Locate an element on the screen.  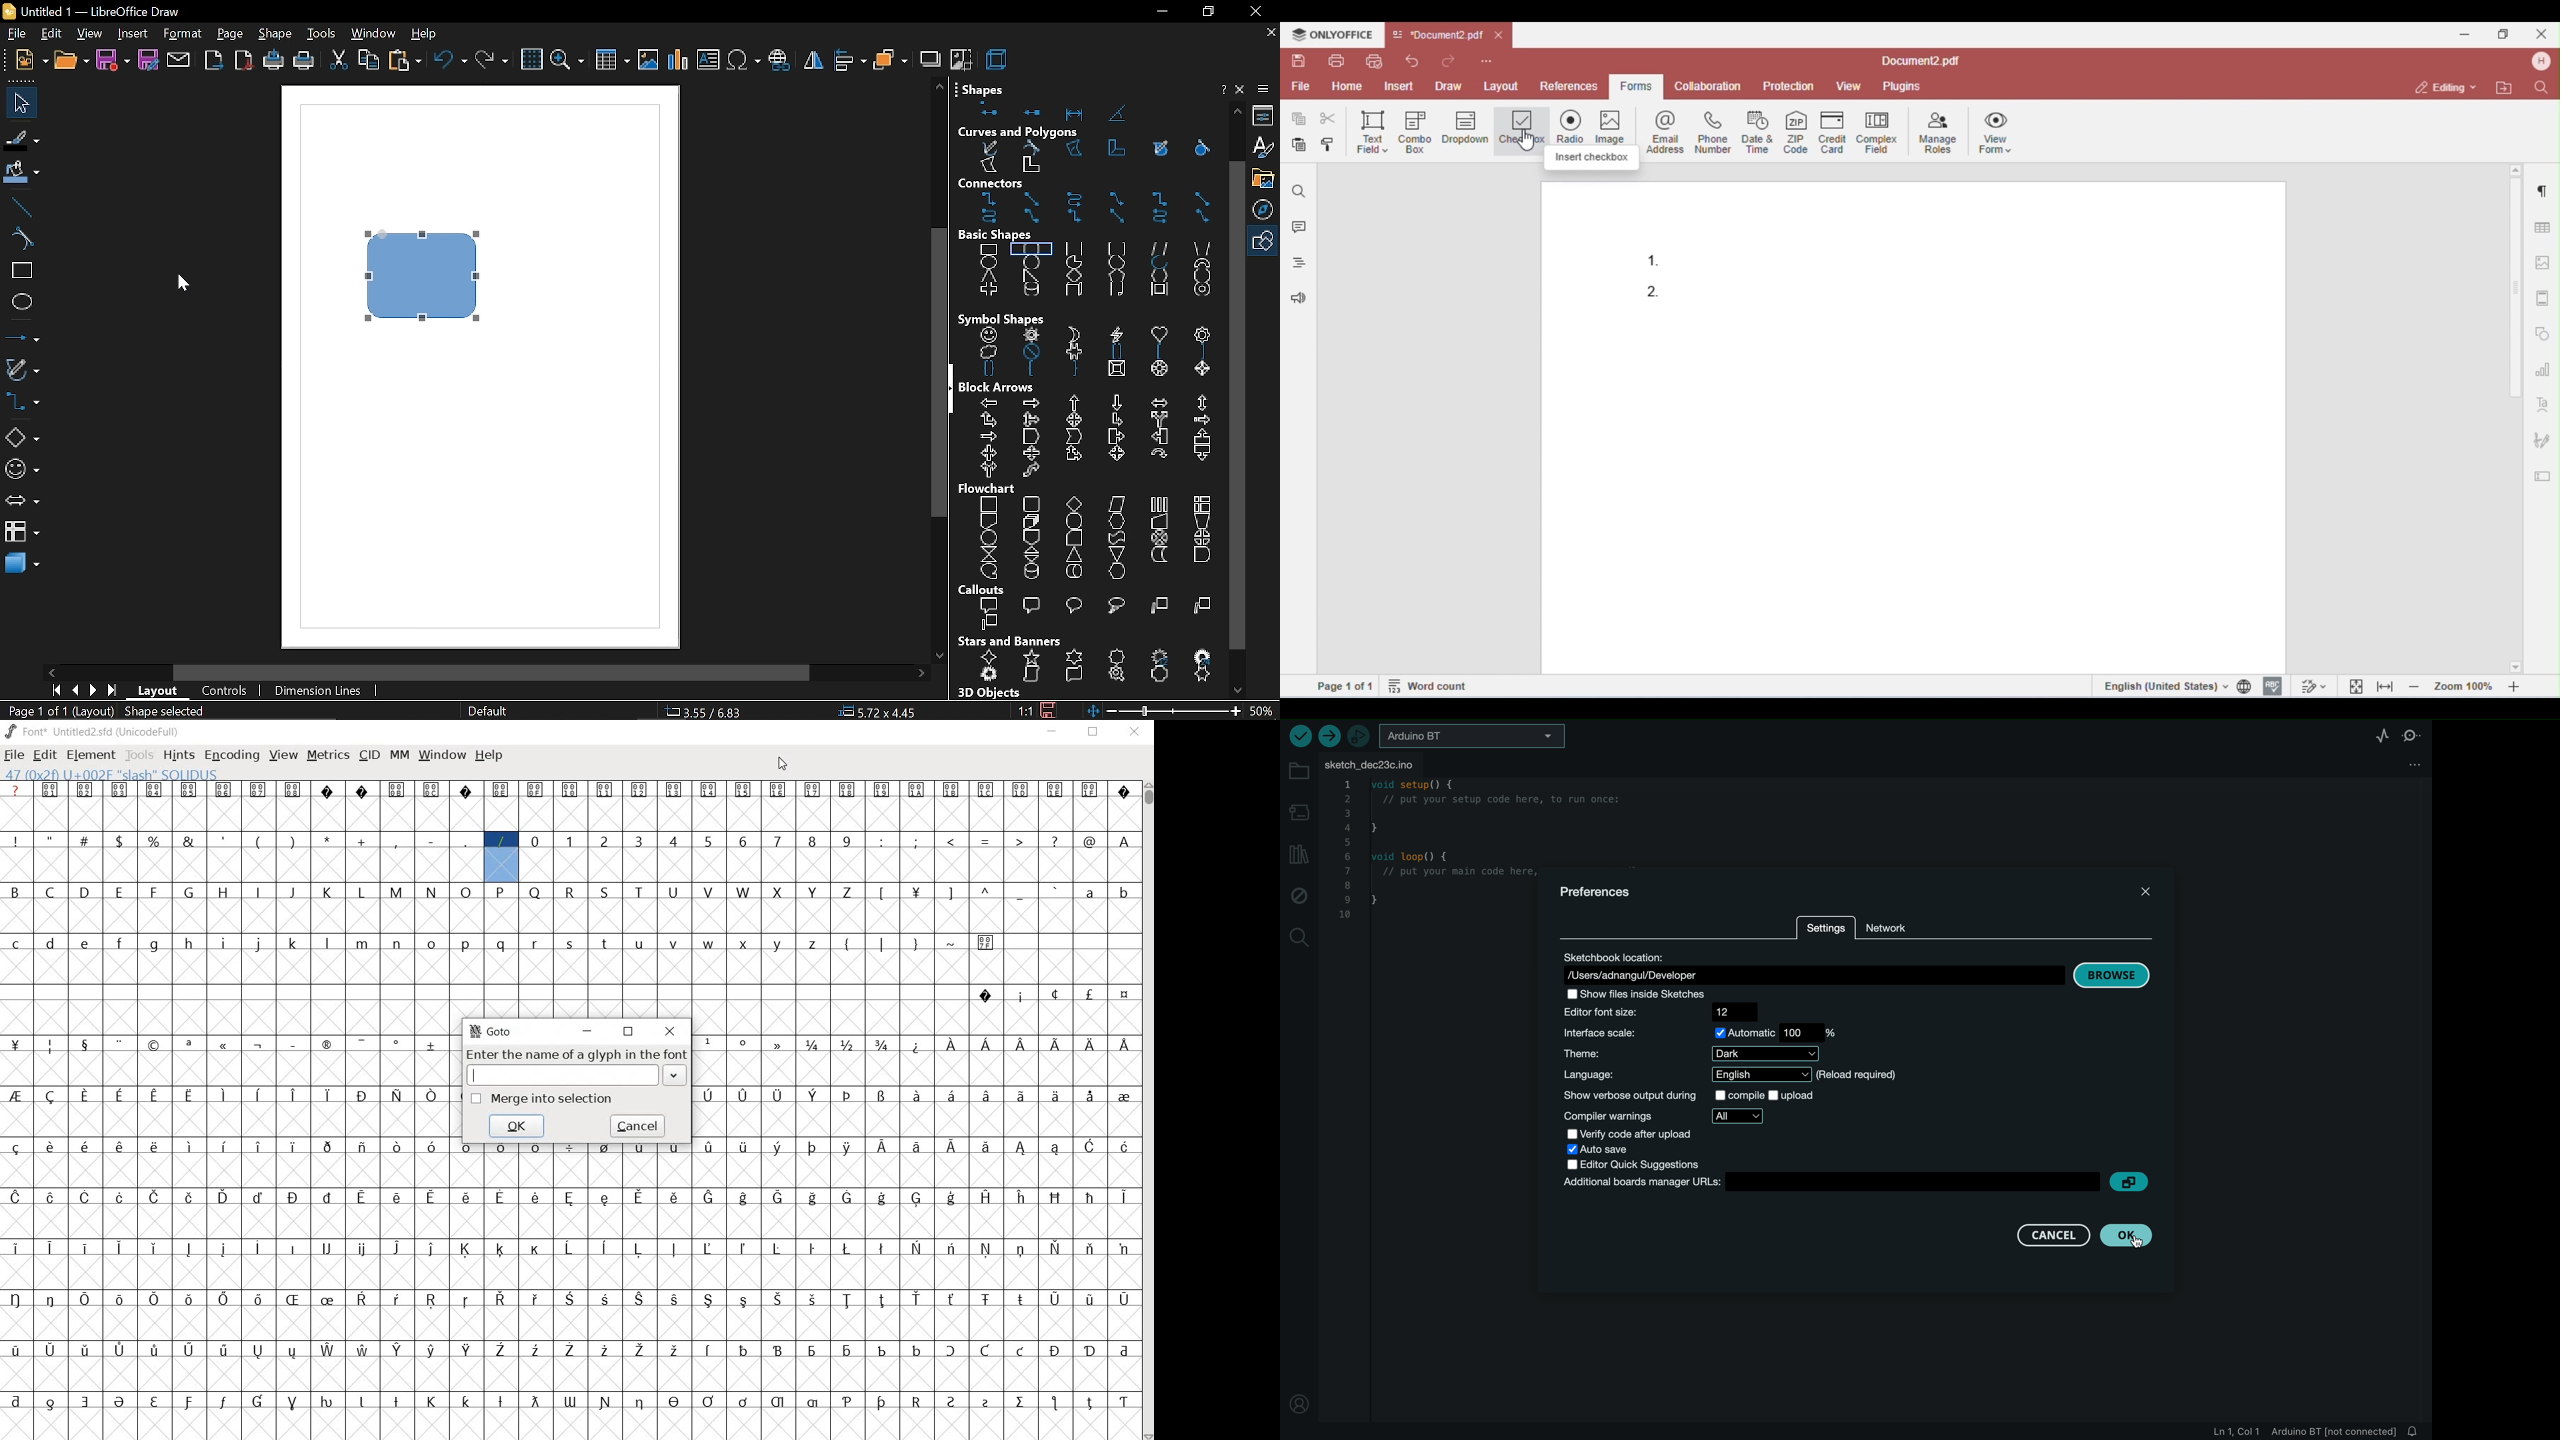
glyph is located at coordinates (466, 791).